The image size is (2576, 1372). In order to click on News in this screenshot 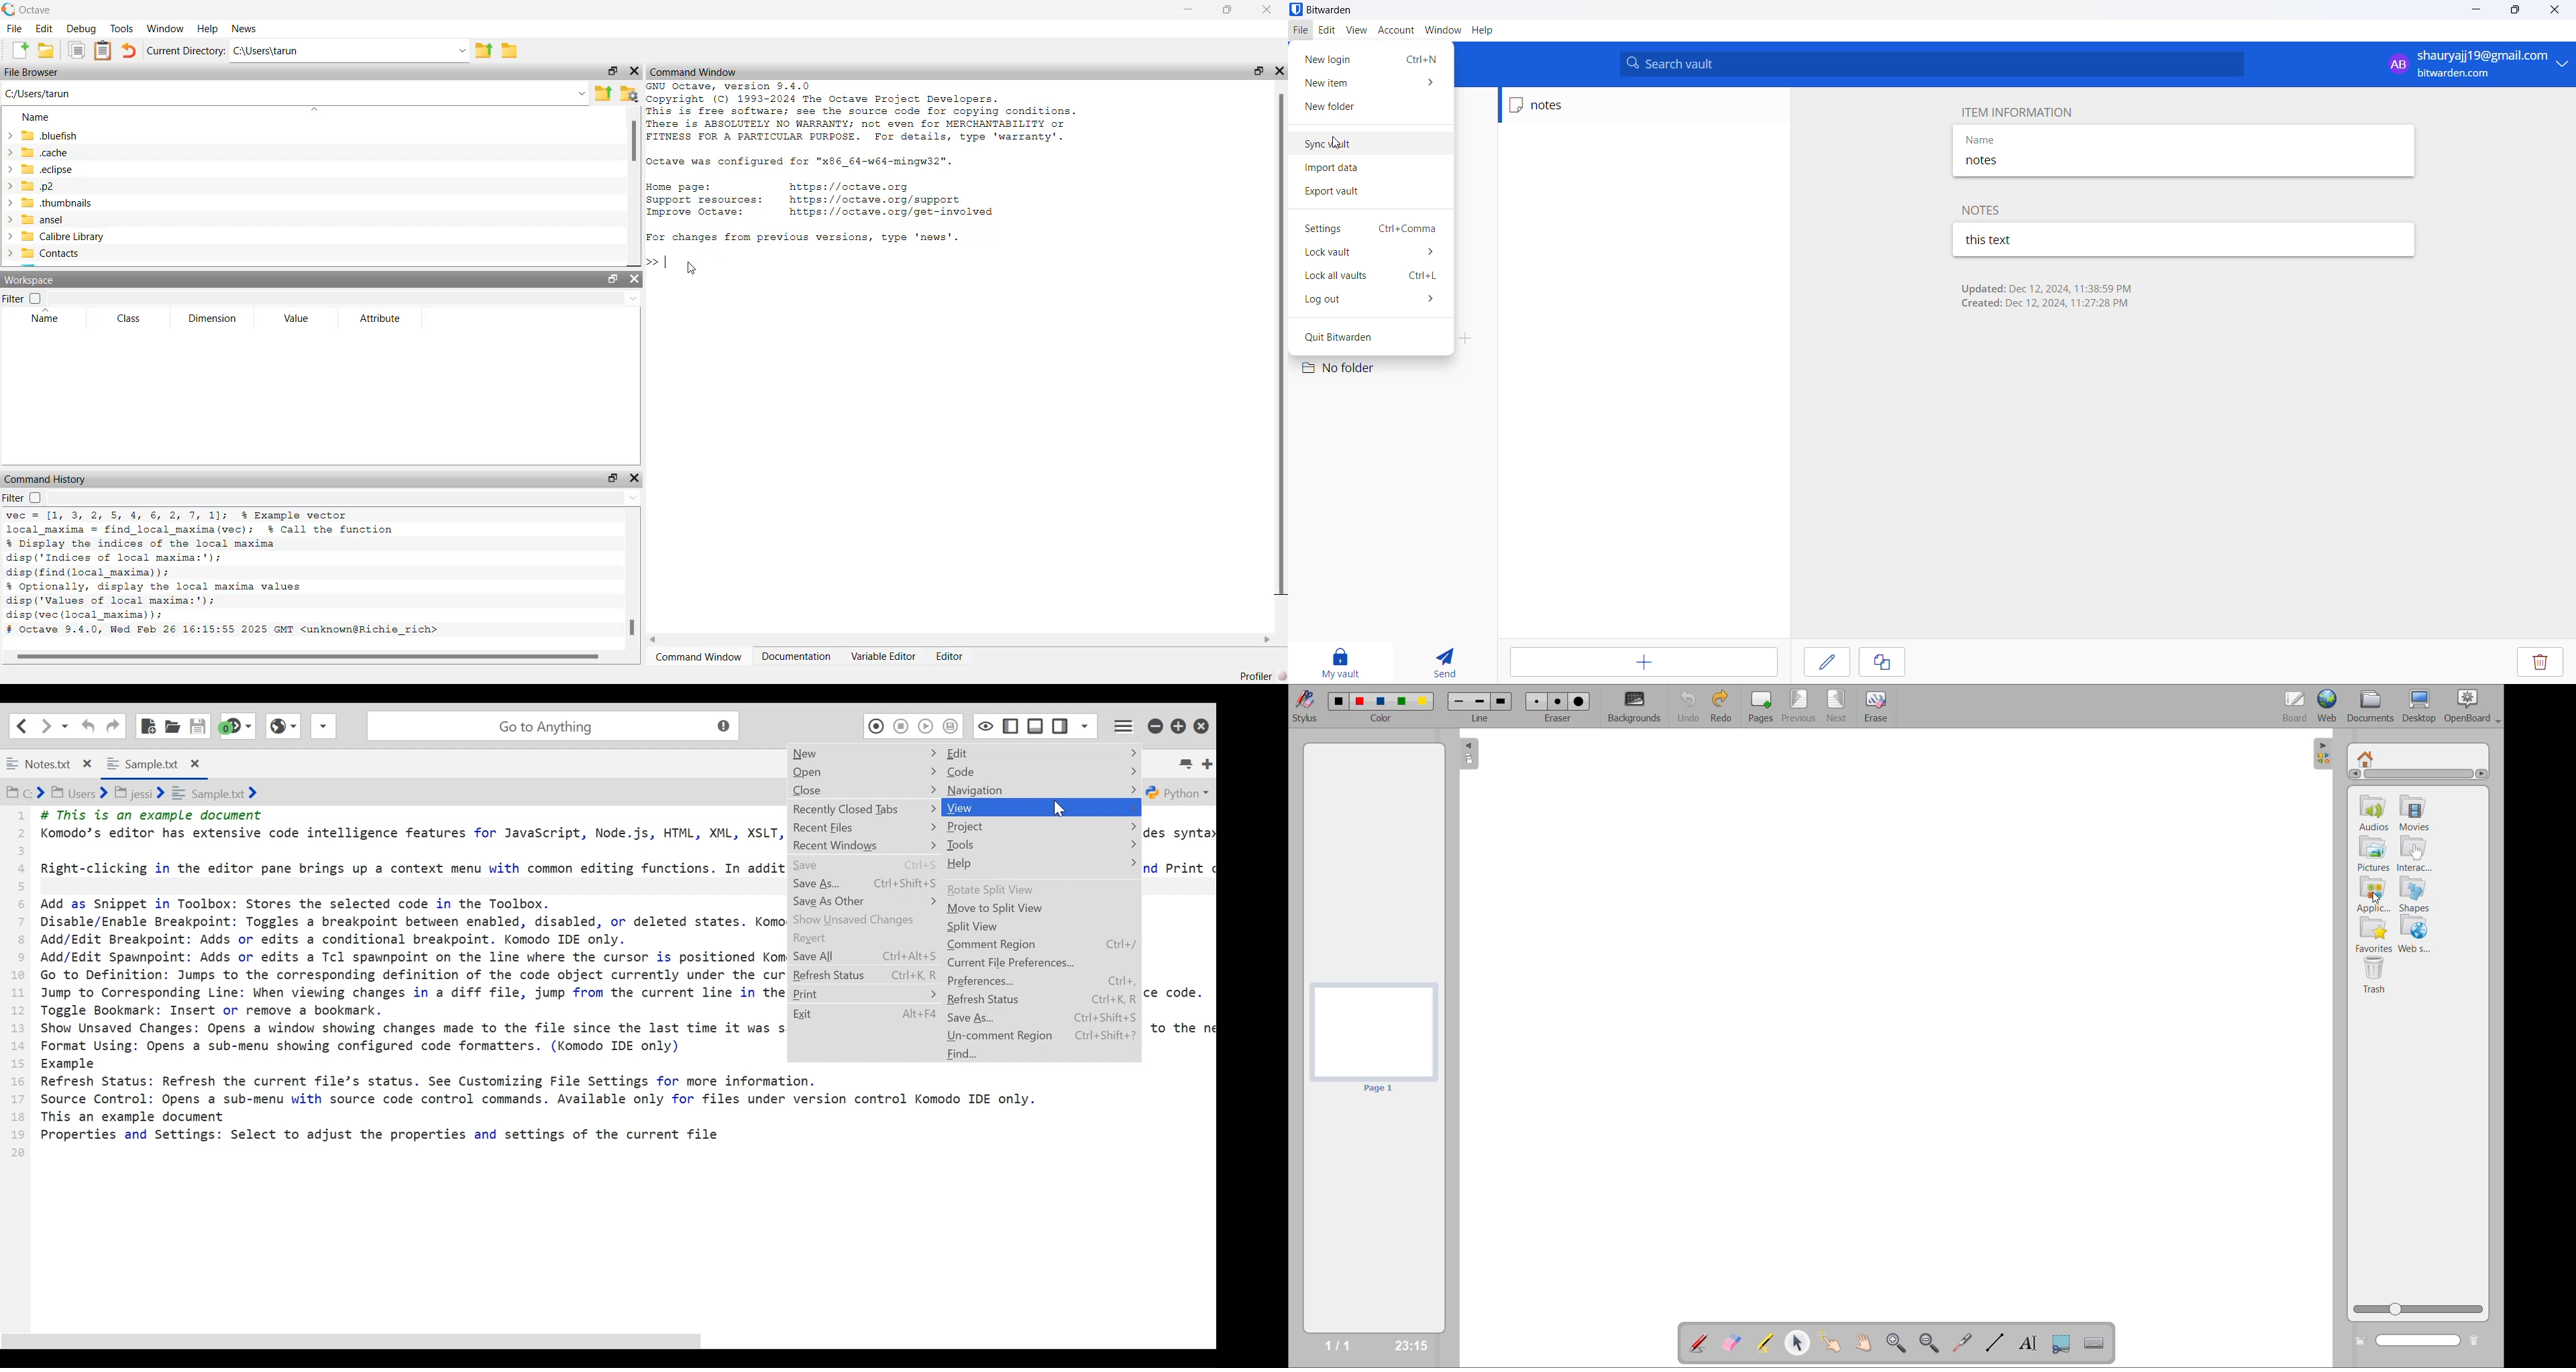, I will do `click(244, 29)`.